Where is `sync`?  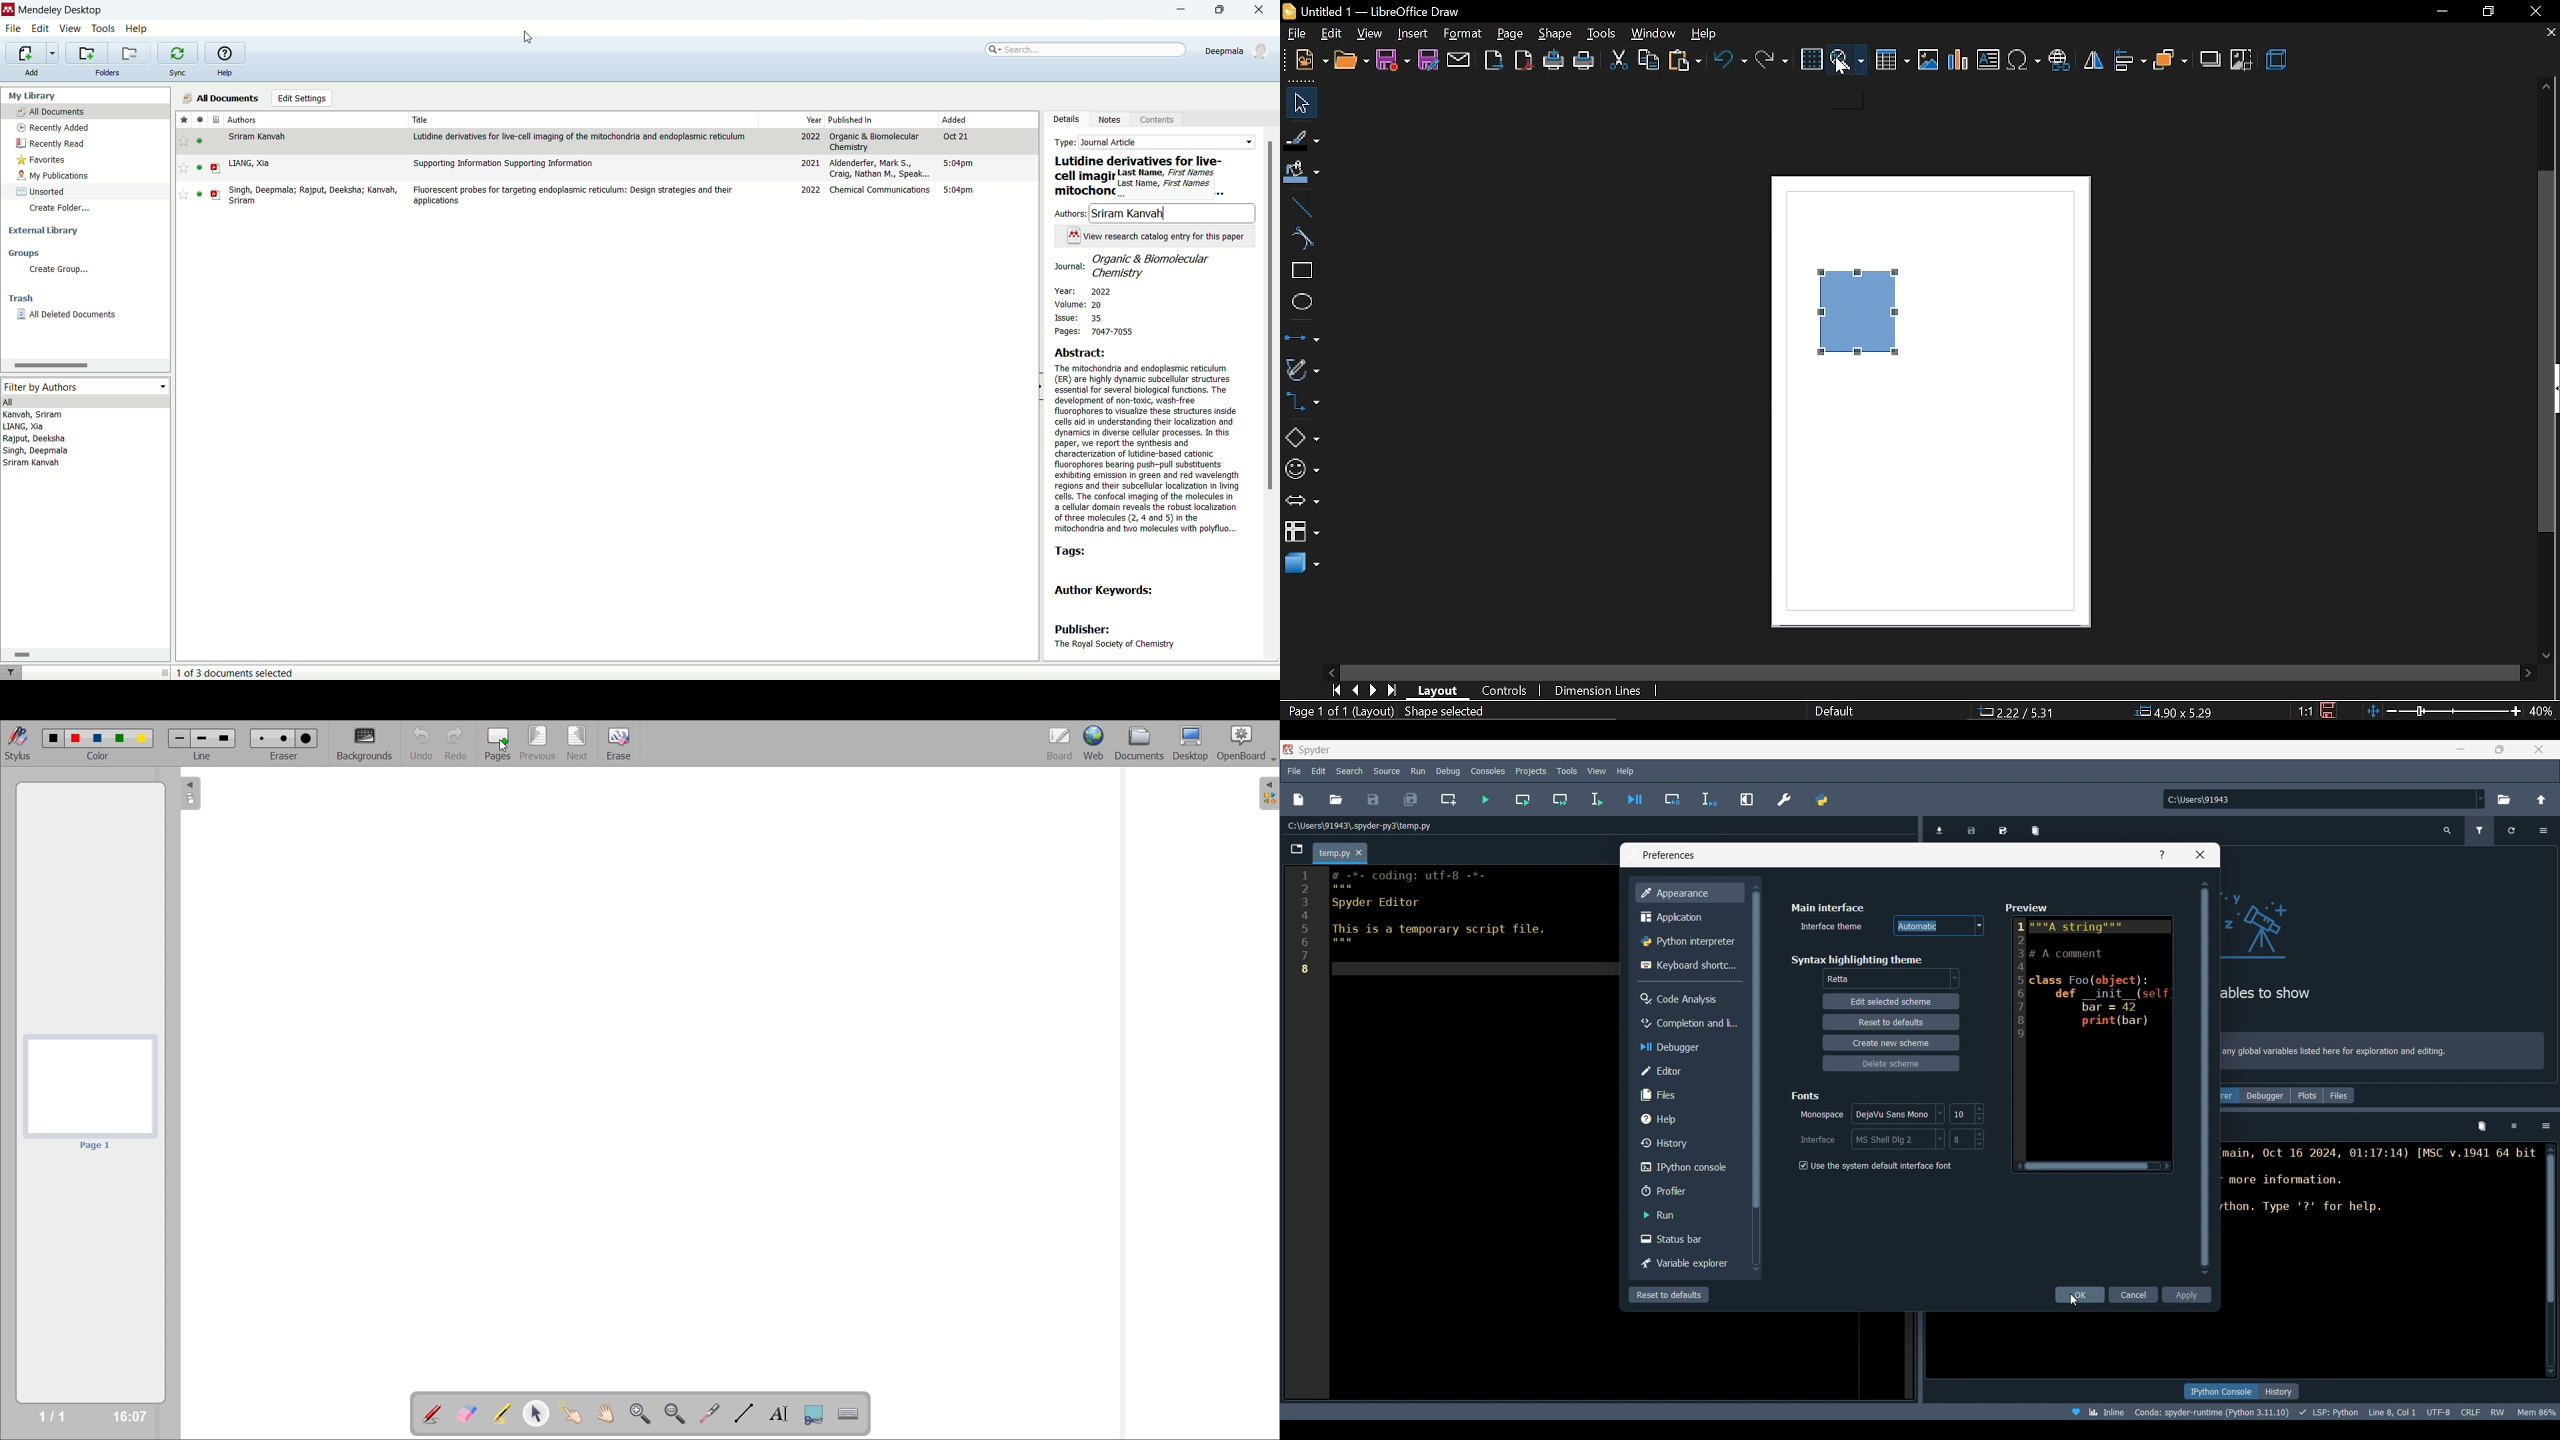
sync is located at coordinates (177, 73).